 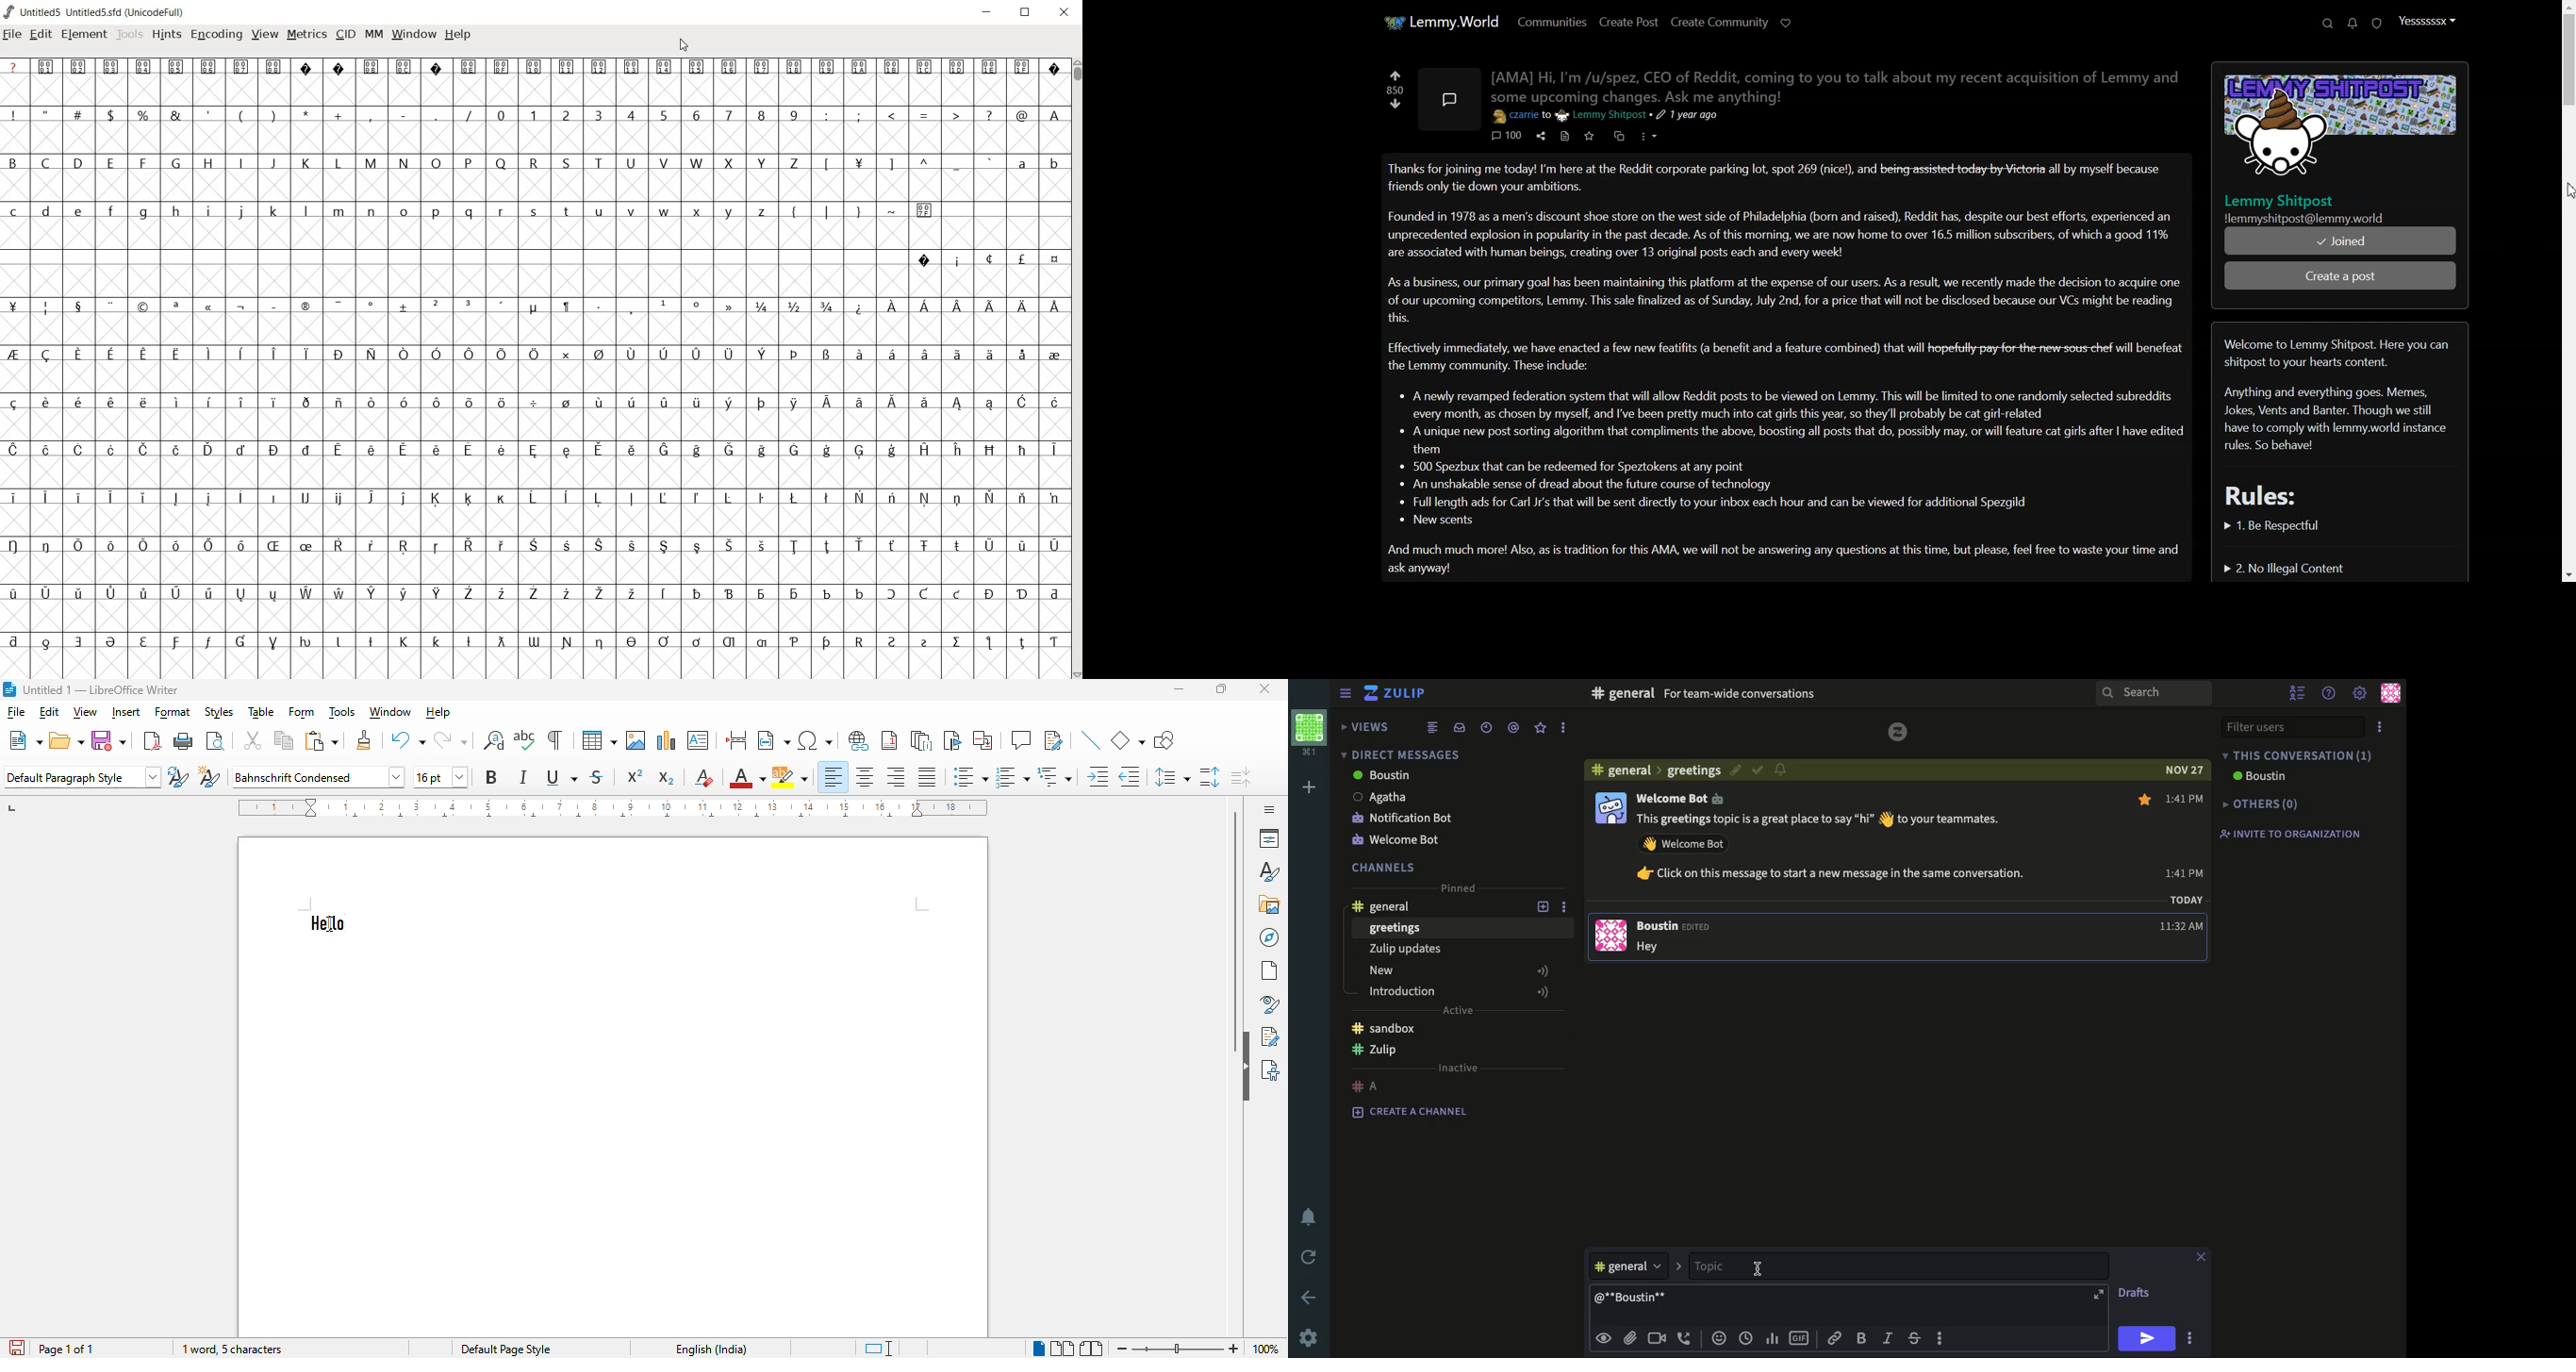 What do you see at coordinates (1055, 776) in the screenshot?
I see `select outline format` at bounding box center [1055, 776].